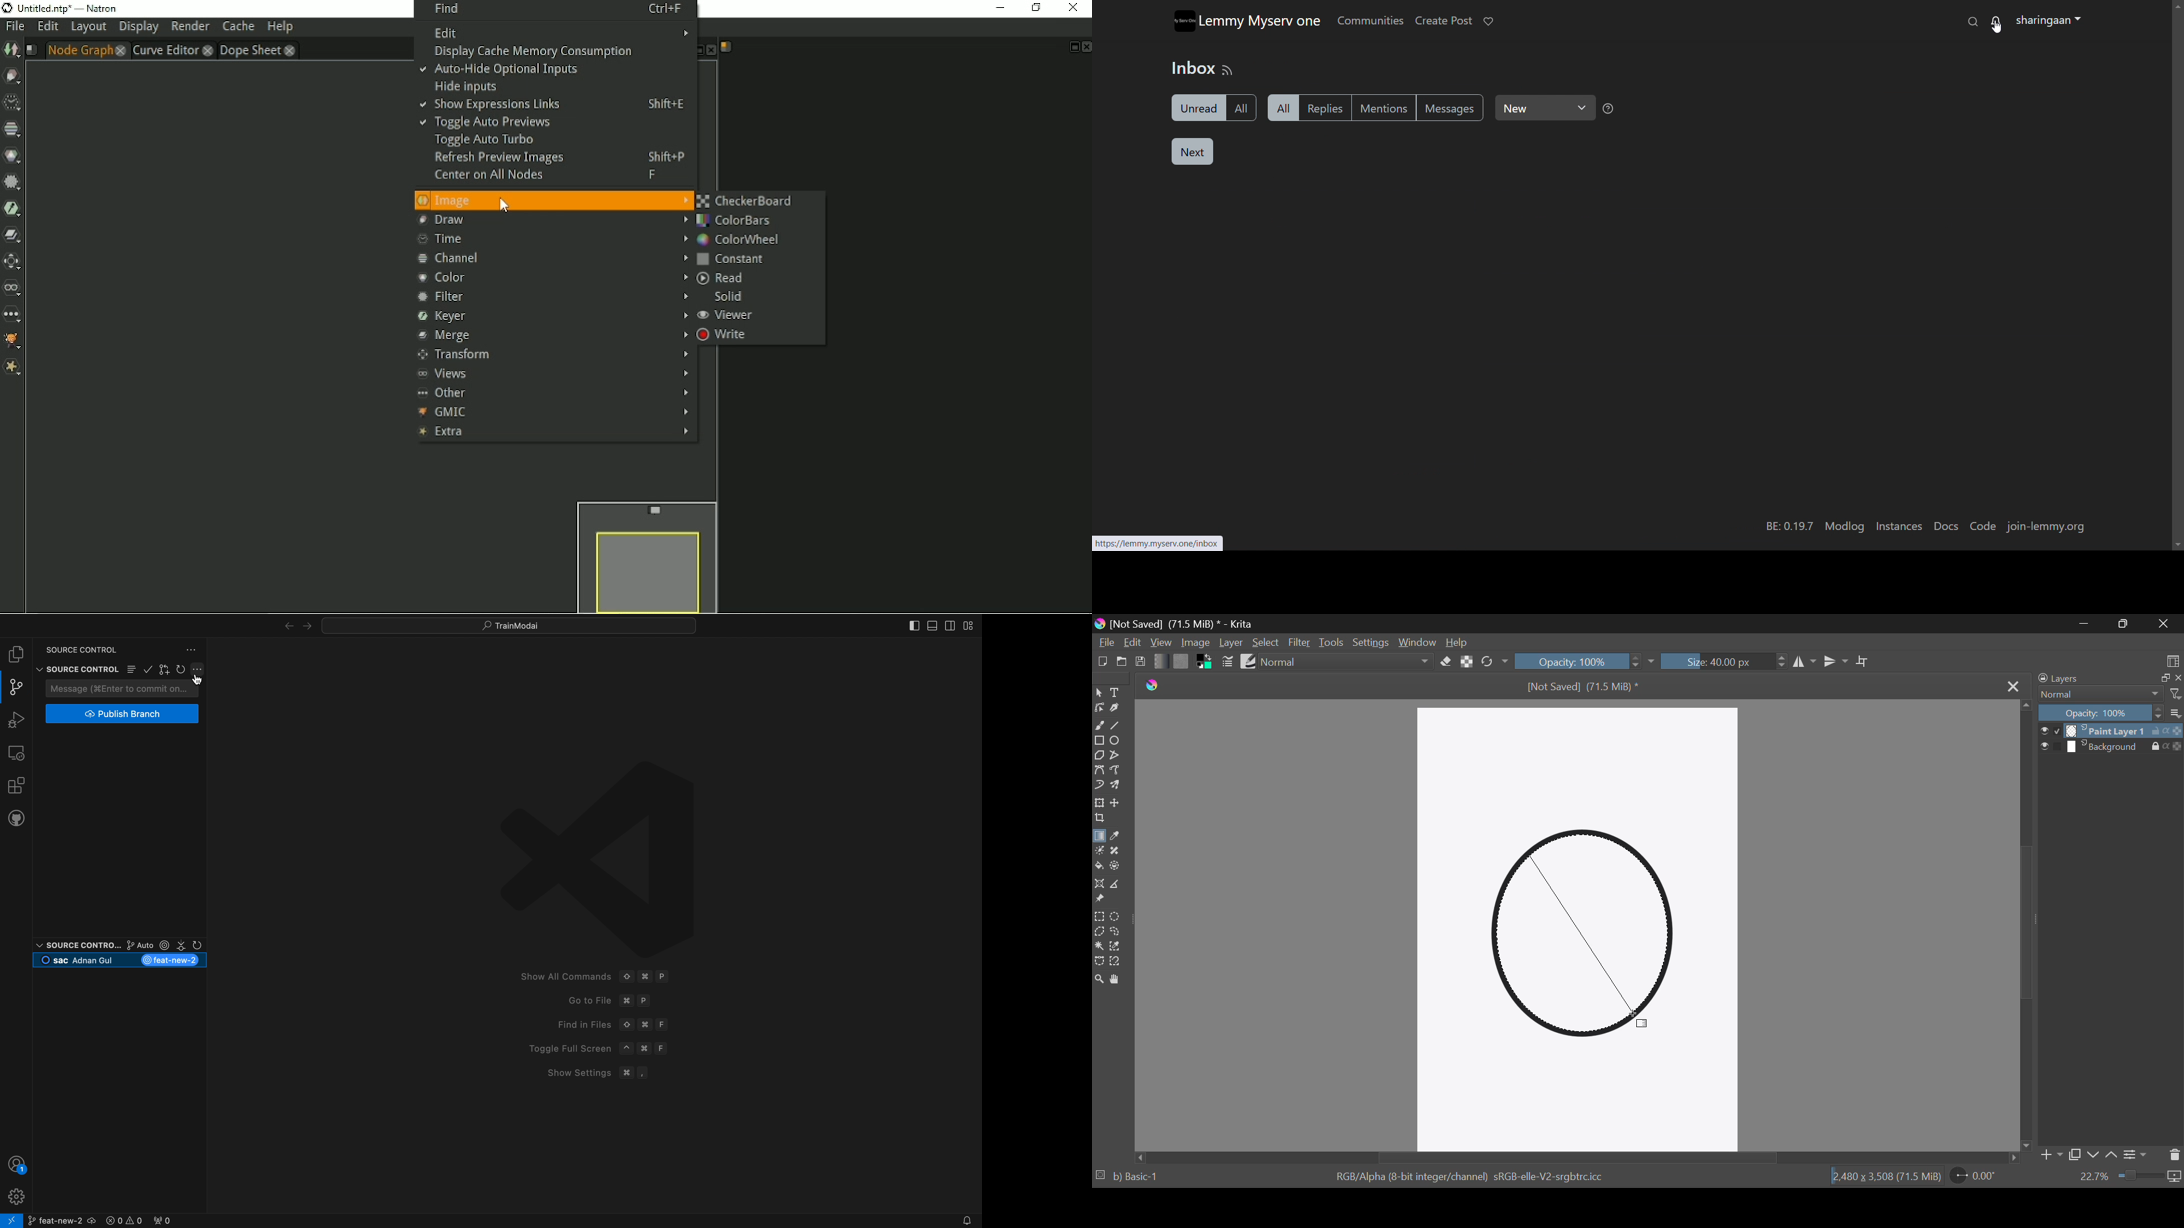 The image size is (2184, 1232). I want to click on Rectangle Selection, so click(1101, 915).